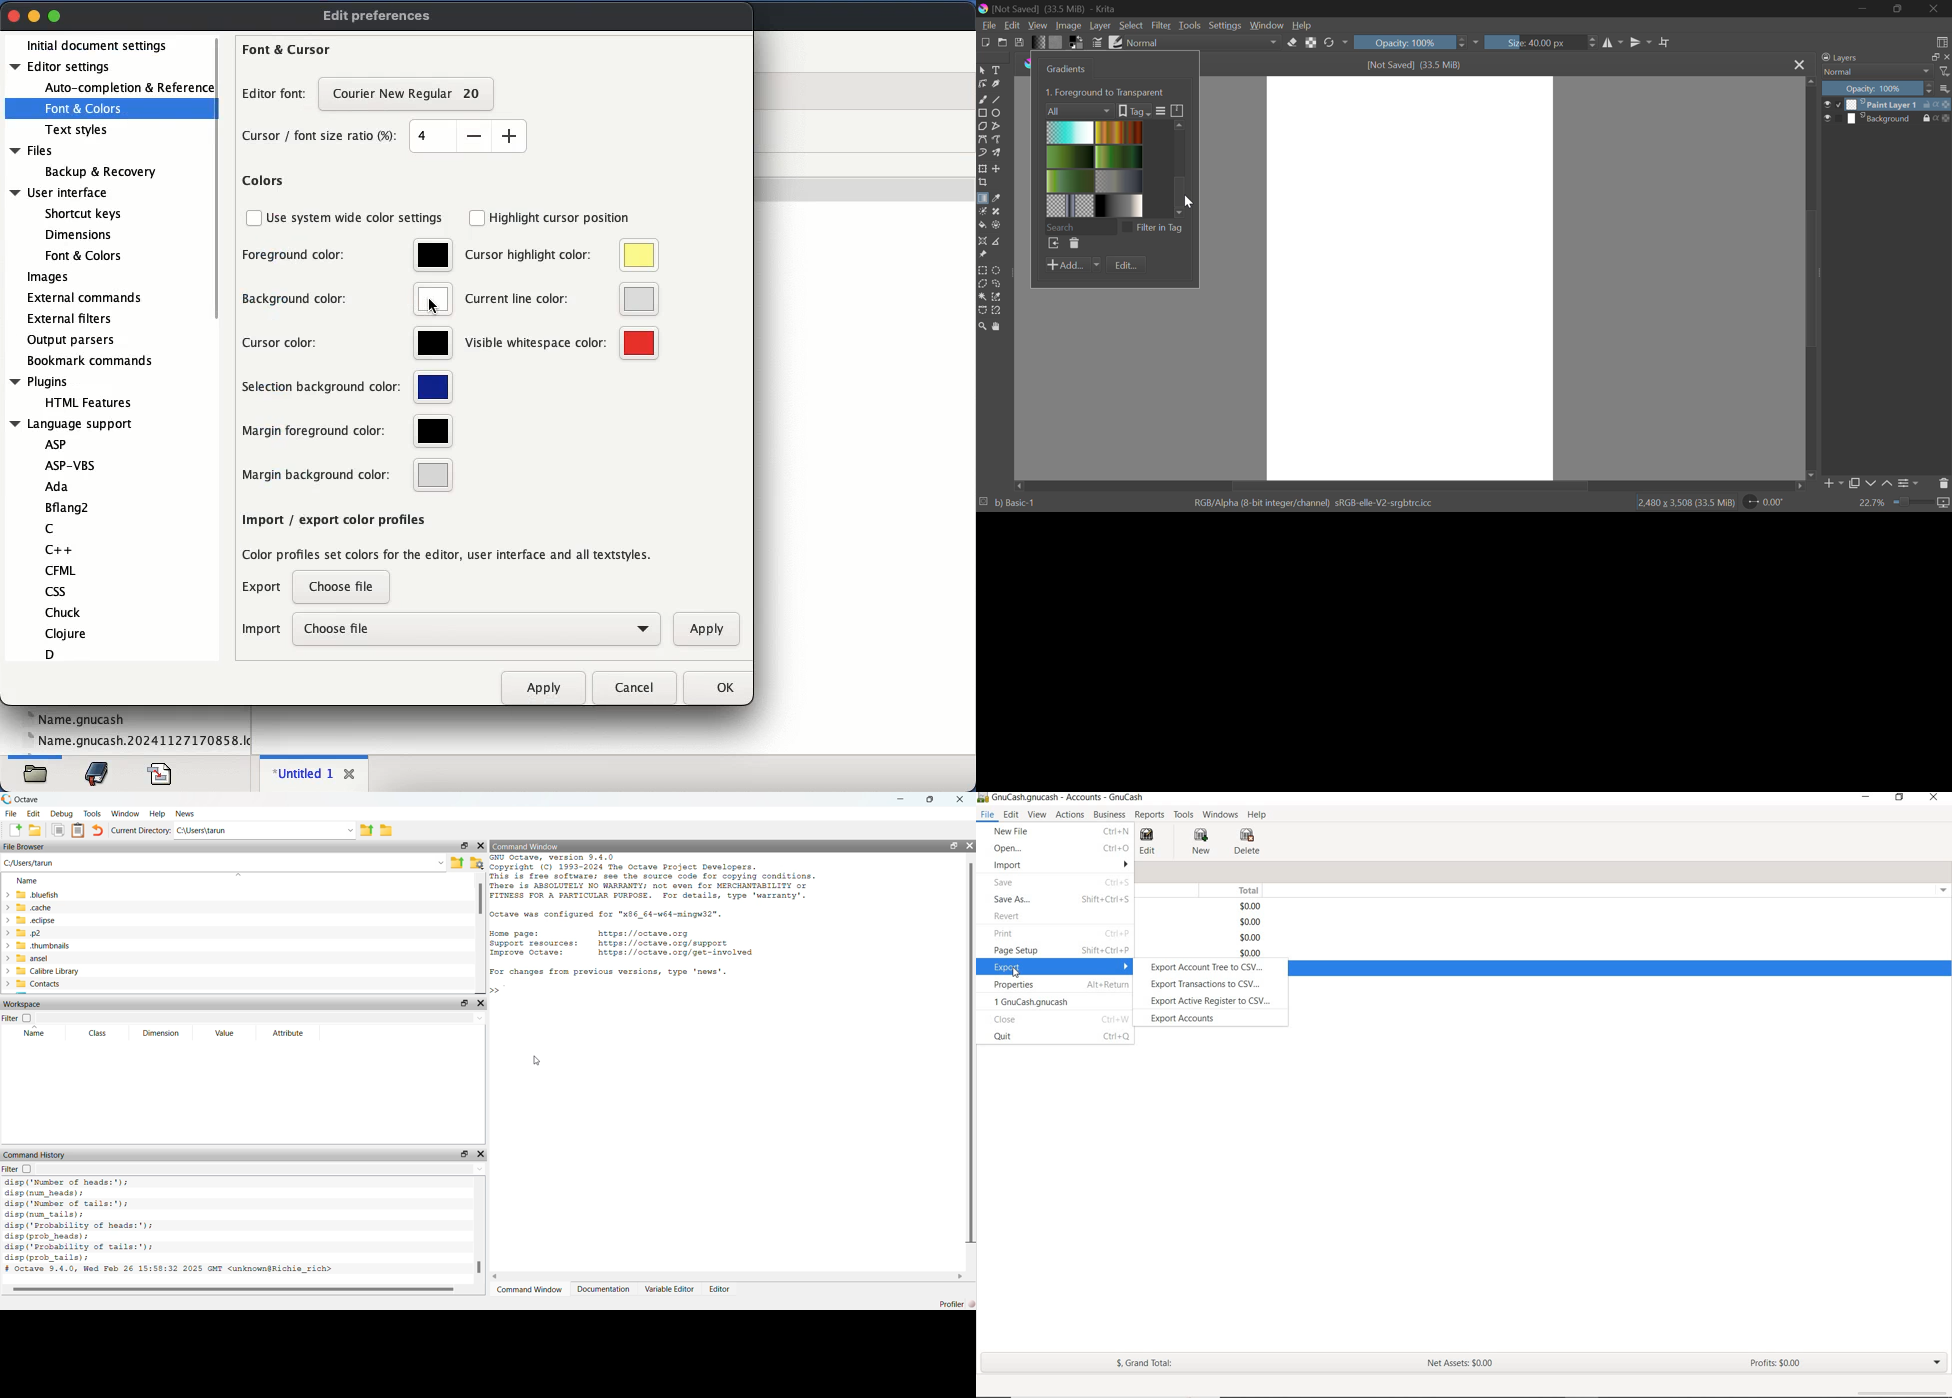 Image resolution: width=1960 pixels, height=1400 pixels. I want to click on 12,480 x 3,508 (33.5 MiB), so click(1685, 503).